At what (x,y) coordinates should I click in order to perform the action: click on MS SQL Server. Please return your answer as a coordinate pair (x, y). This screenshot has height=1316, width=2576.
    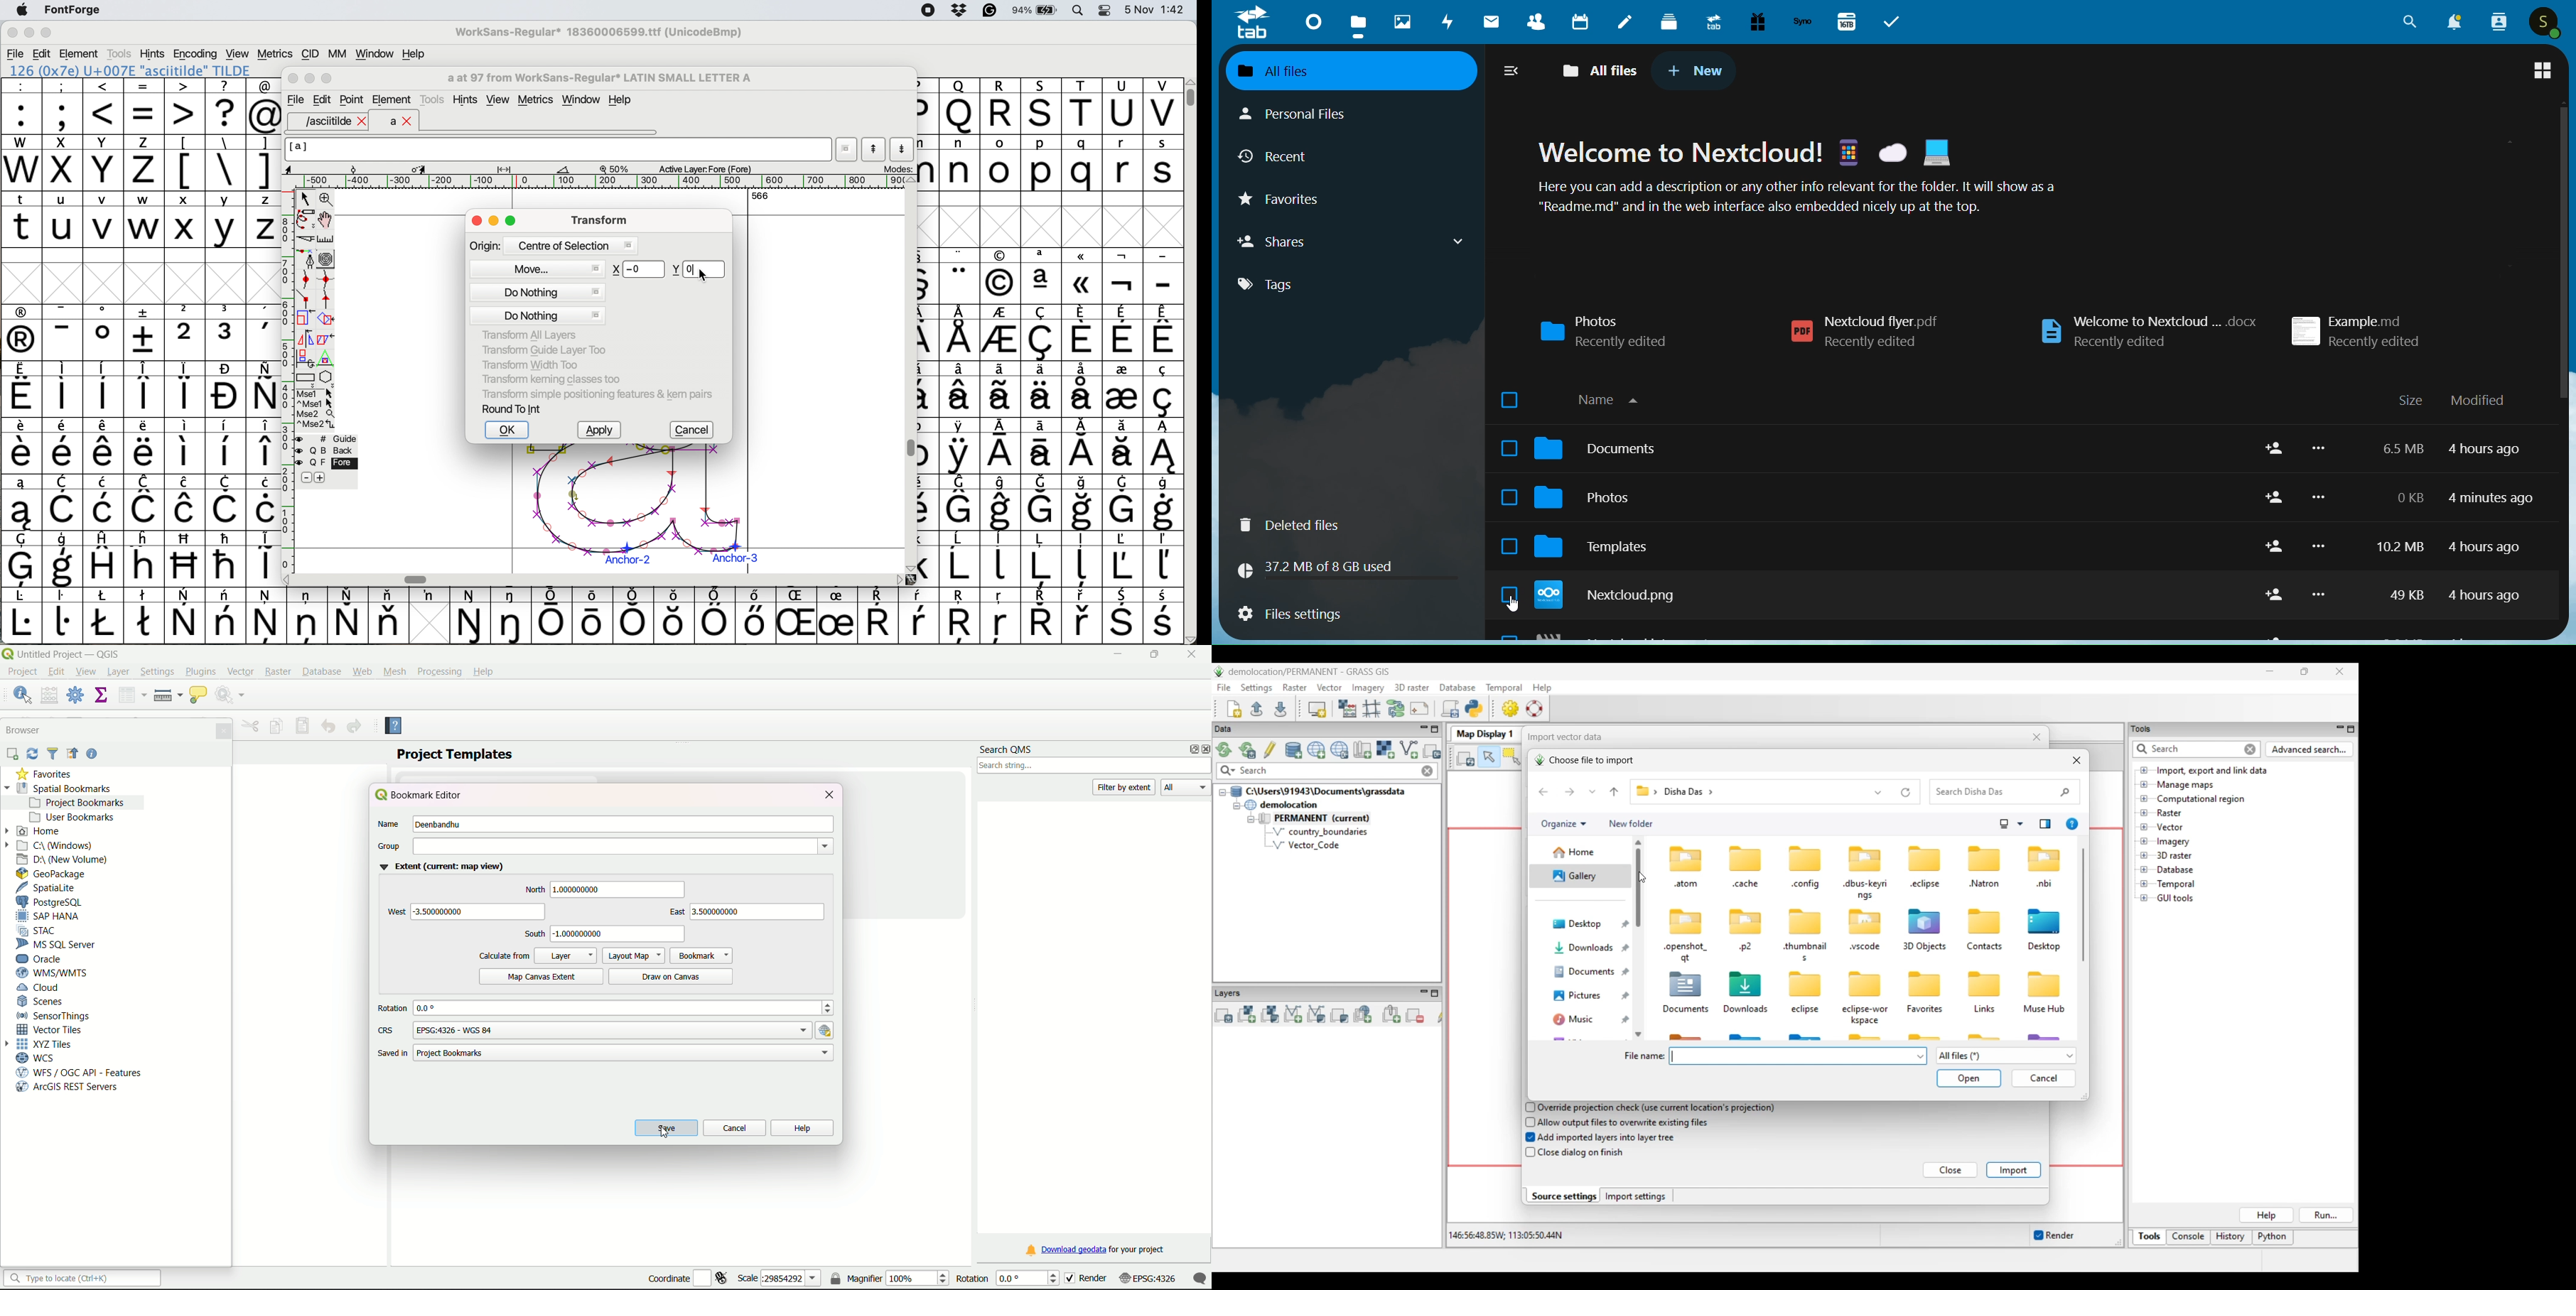
    Looking at the image, I should click on (58, 944).